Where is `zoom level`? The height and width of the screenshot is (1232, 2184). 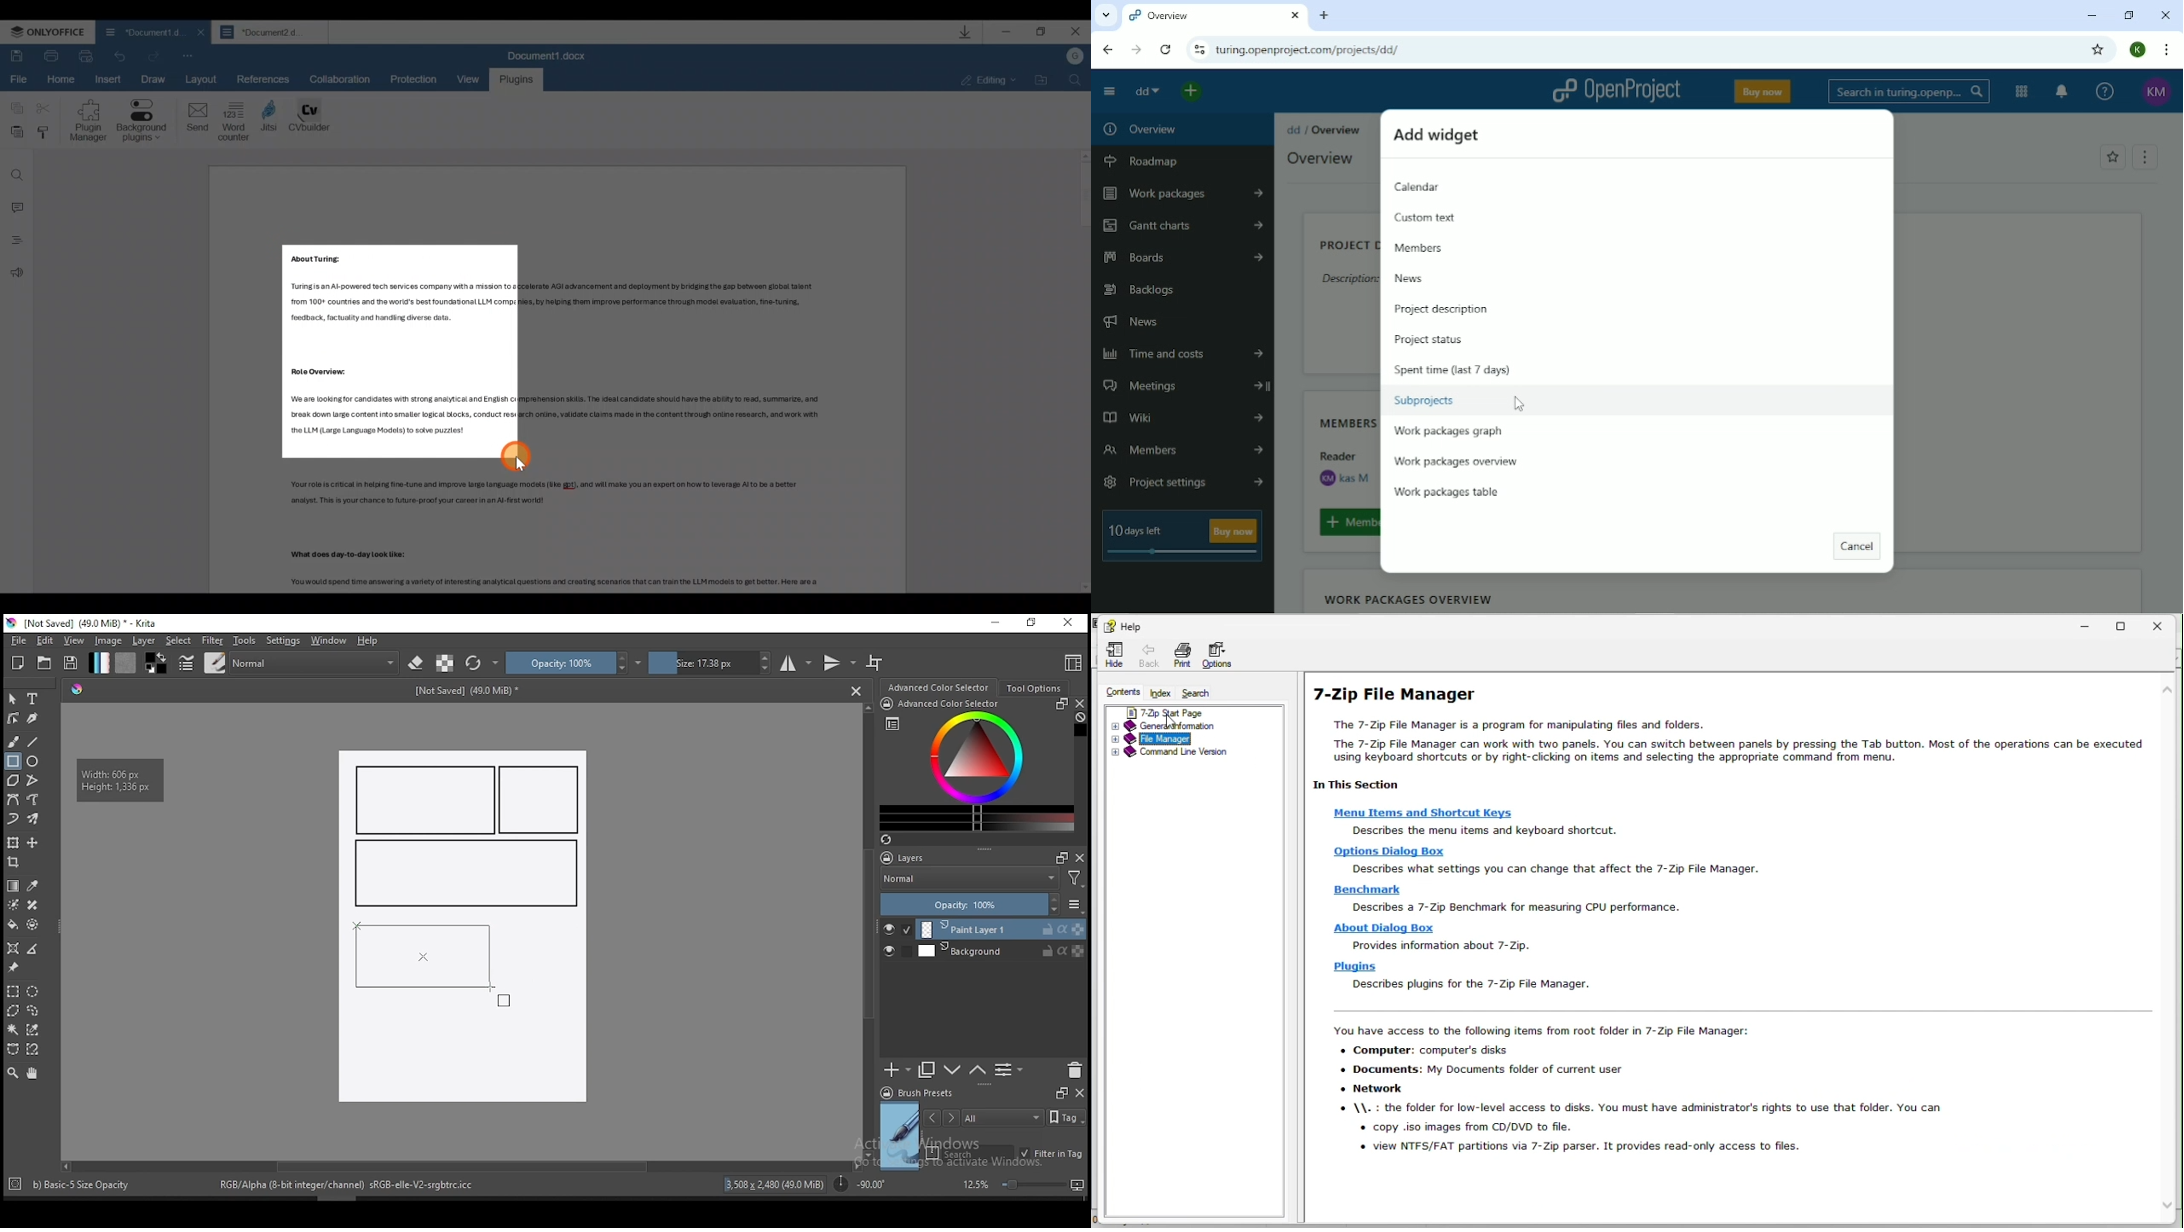 zoom level is located at coordinates (1023, 1184).